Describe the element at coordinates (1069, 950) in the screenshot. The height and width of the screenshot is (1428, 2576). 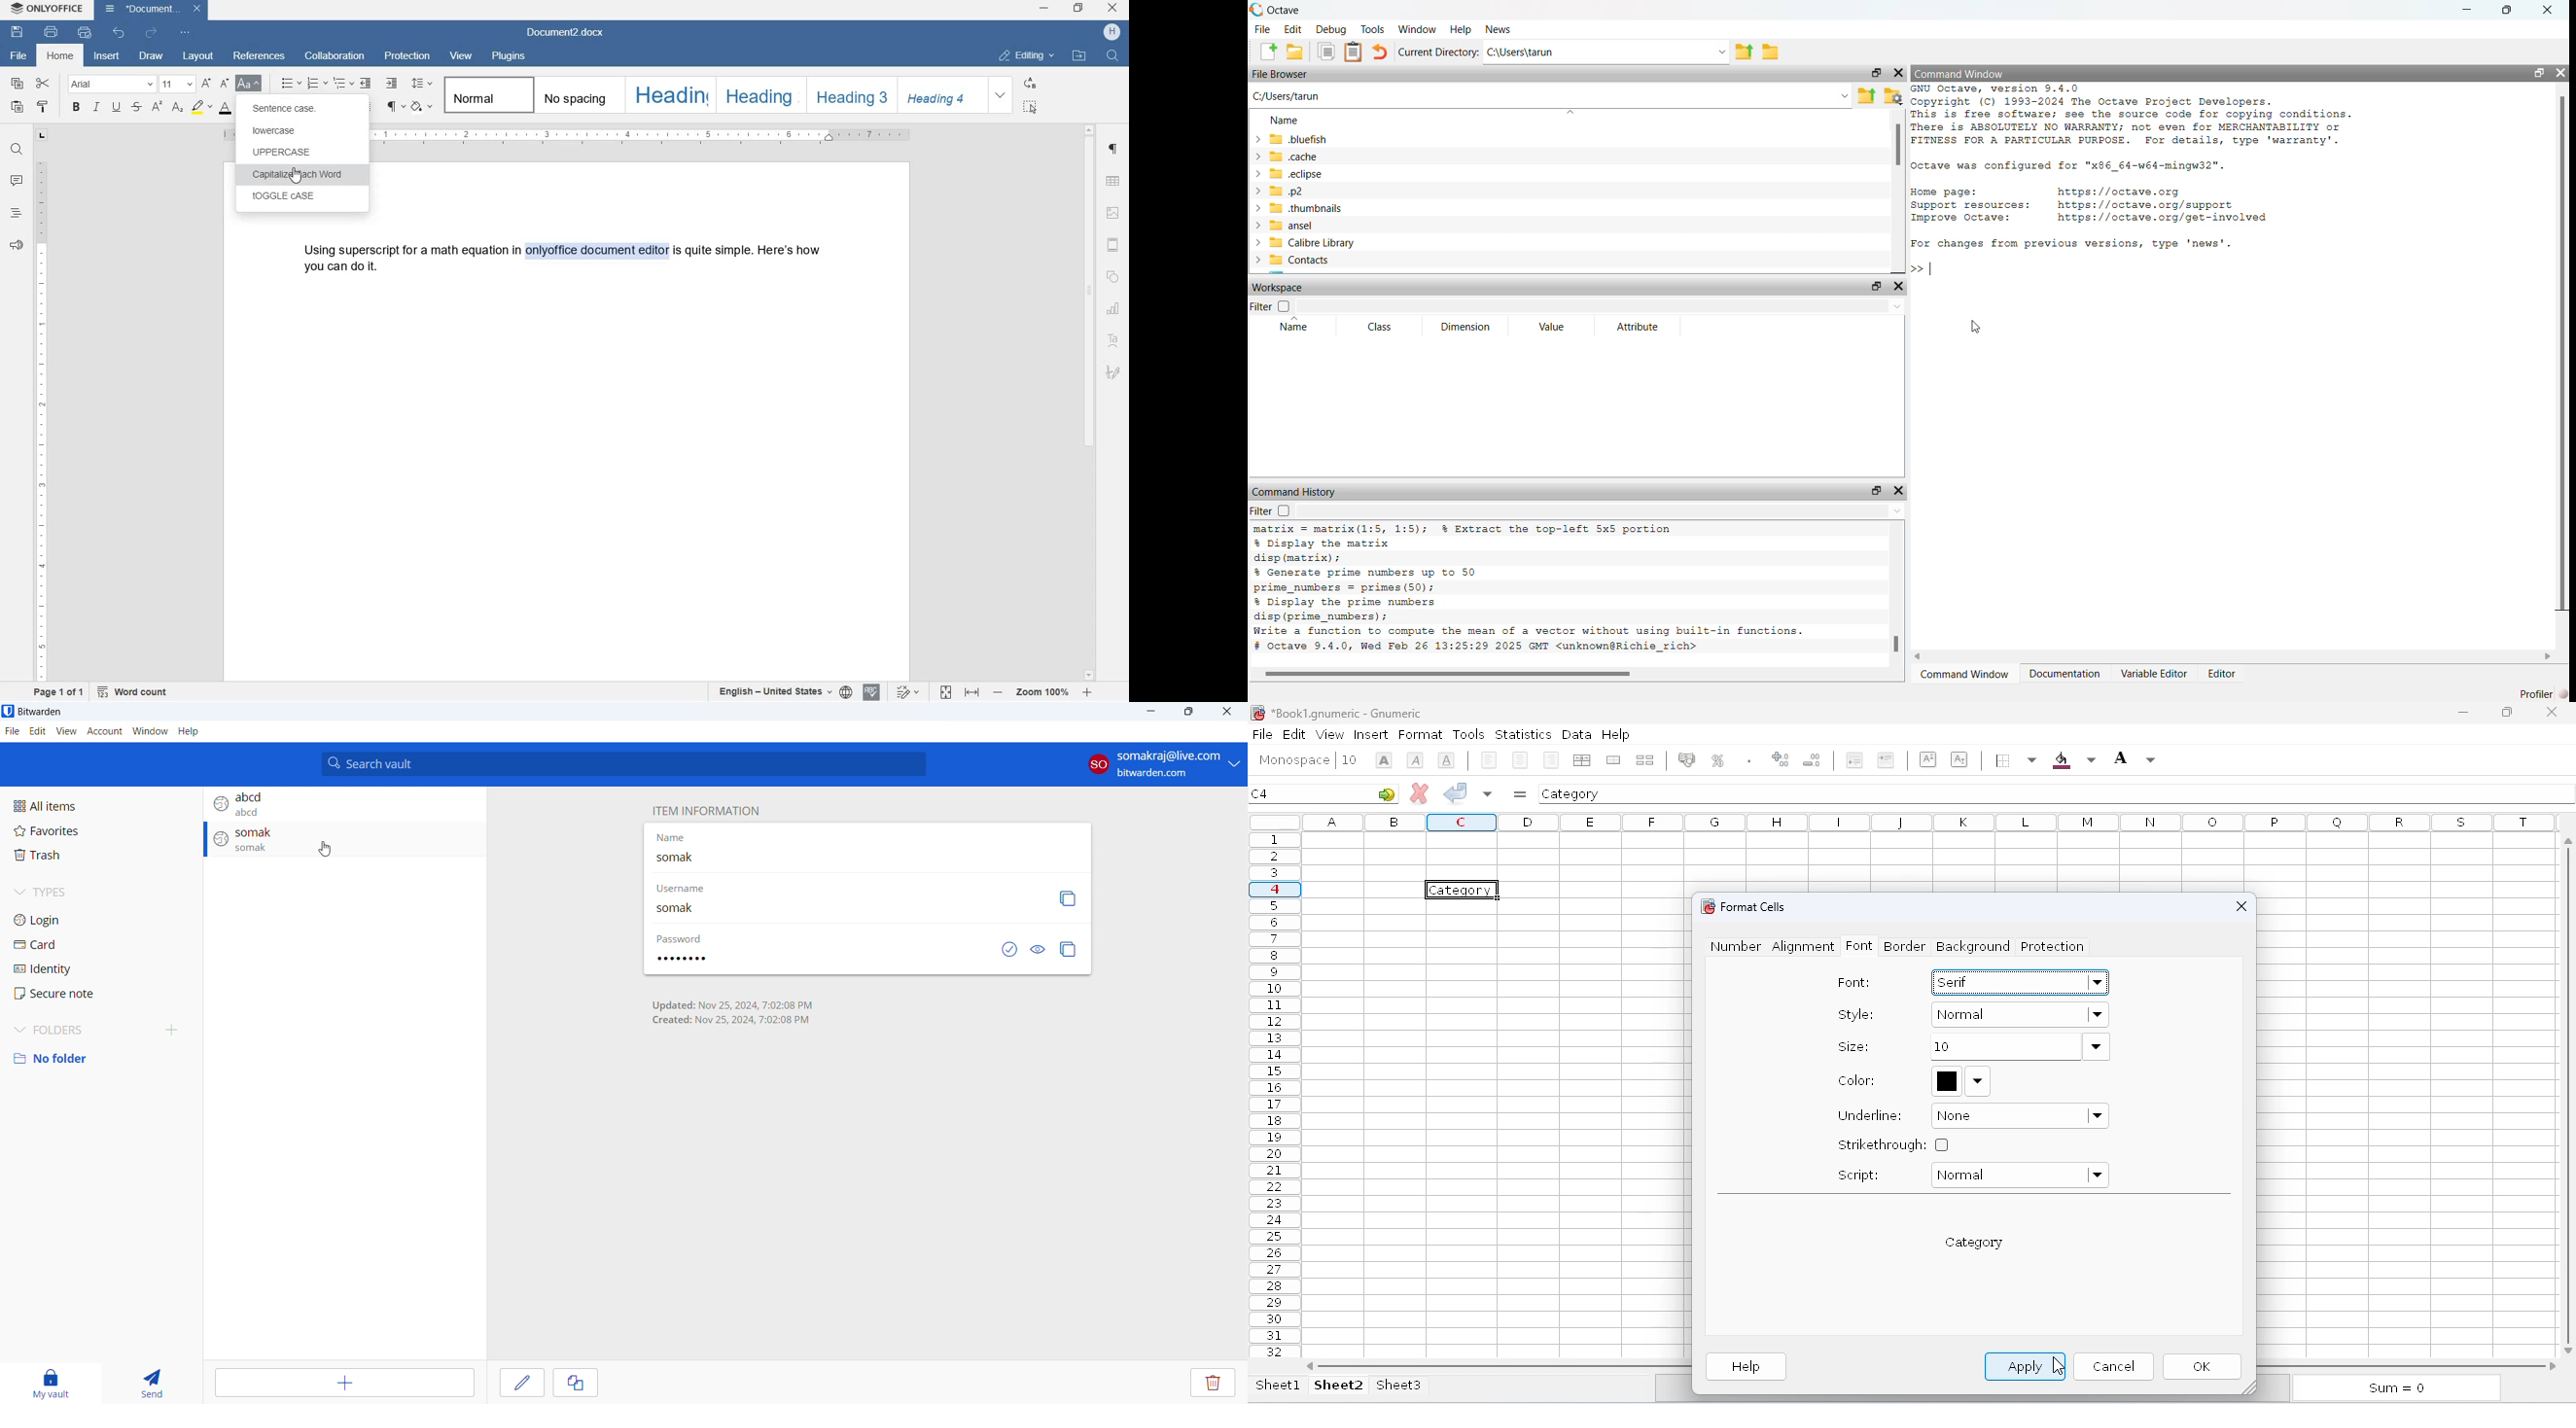
I see `copy password` at that location.